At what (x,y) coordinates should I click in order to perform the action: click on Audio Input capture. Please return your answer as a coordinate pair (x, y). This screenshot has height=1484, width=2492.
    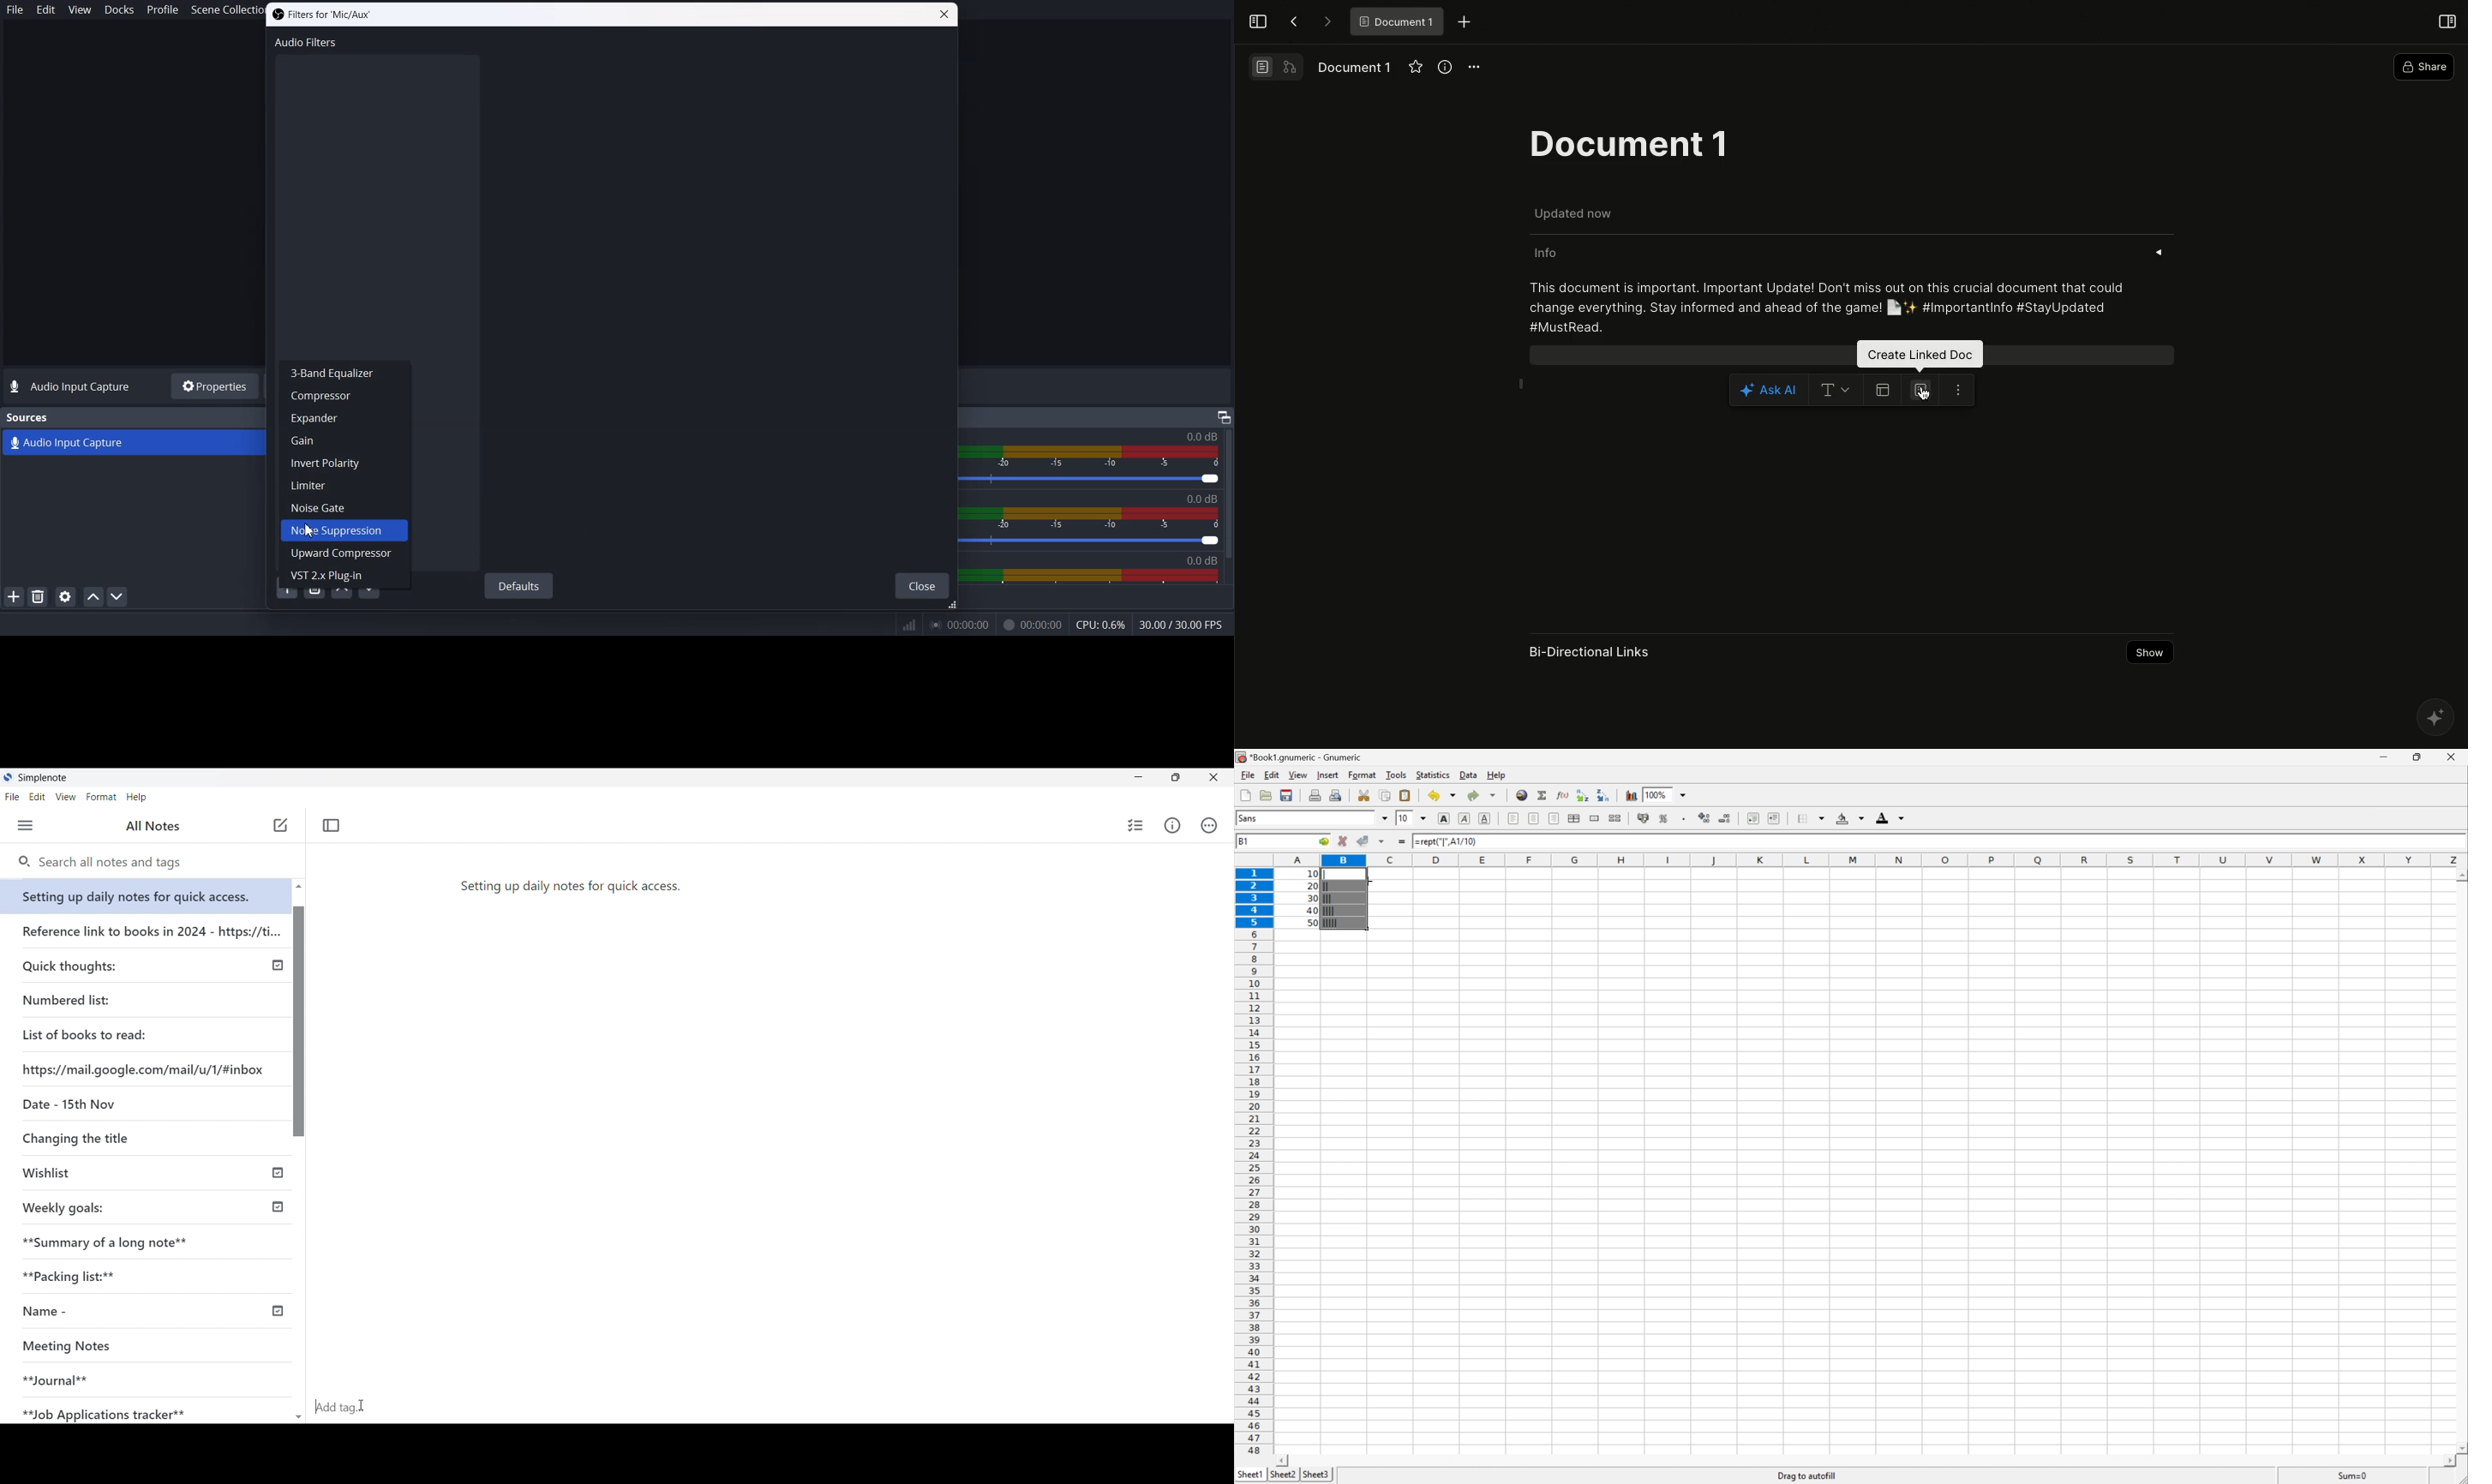
    Looking at the image, I should click on (1201, 437).